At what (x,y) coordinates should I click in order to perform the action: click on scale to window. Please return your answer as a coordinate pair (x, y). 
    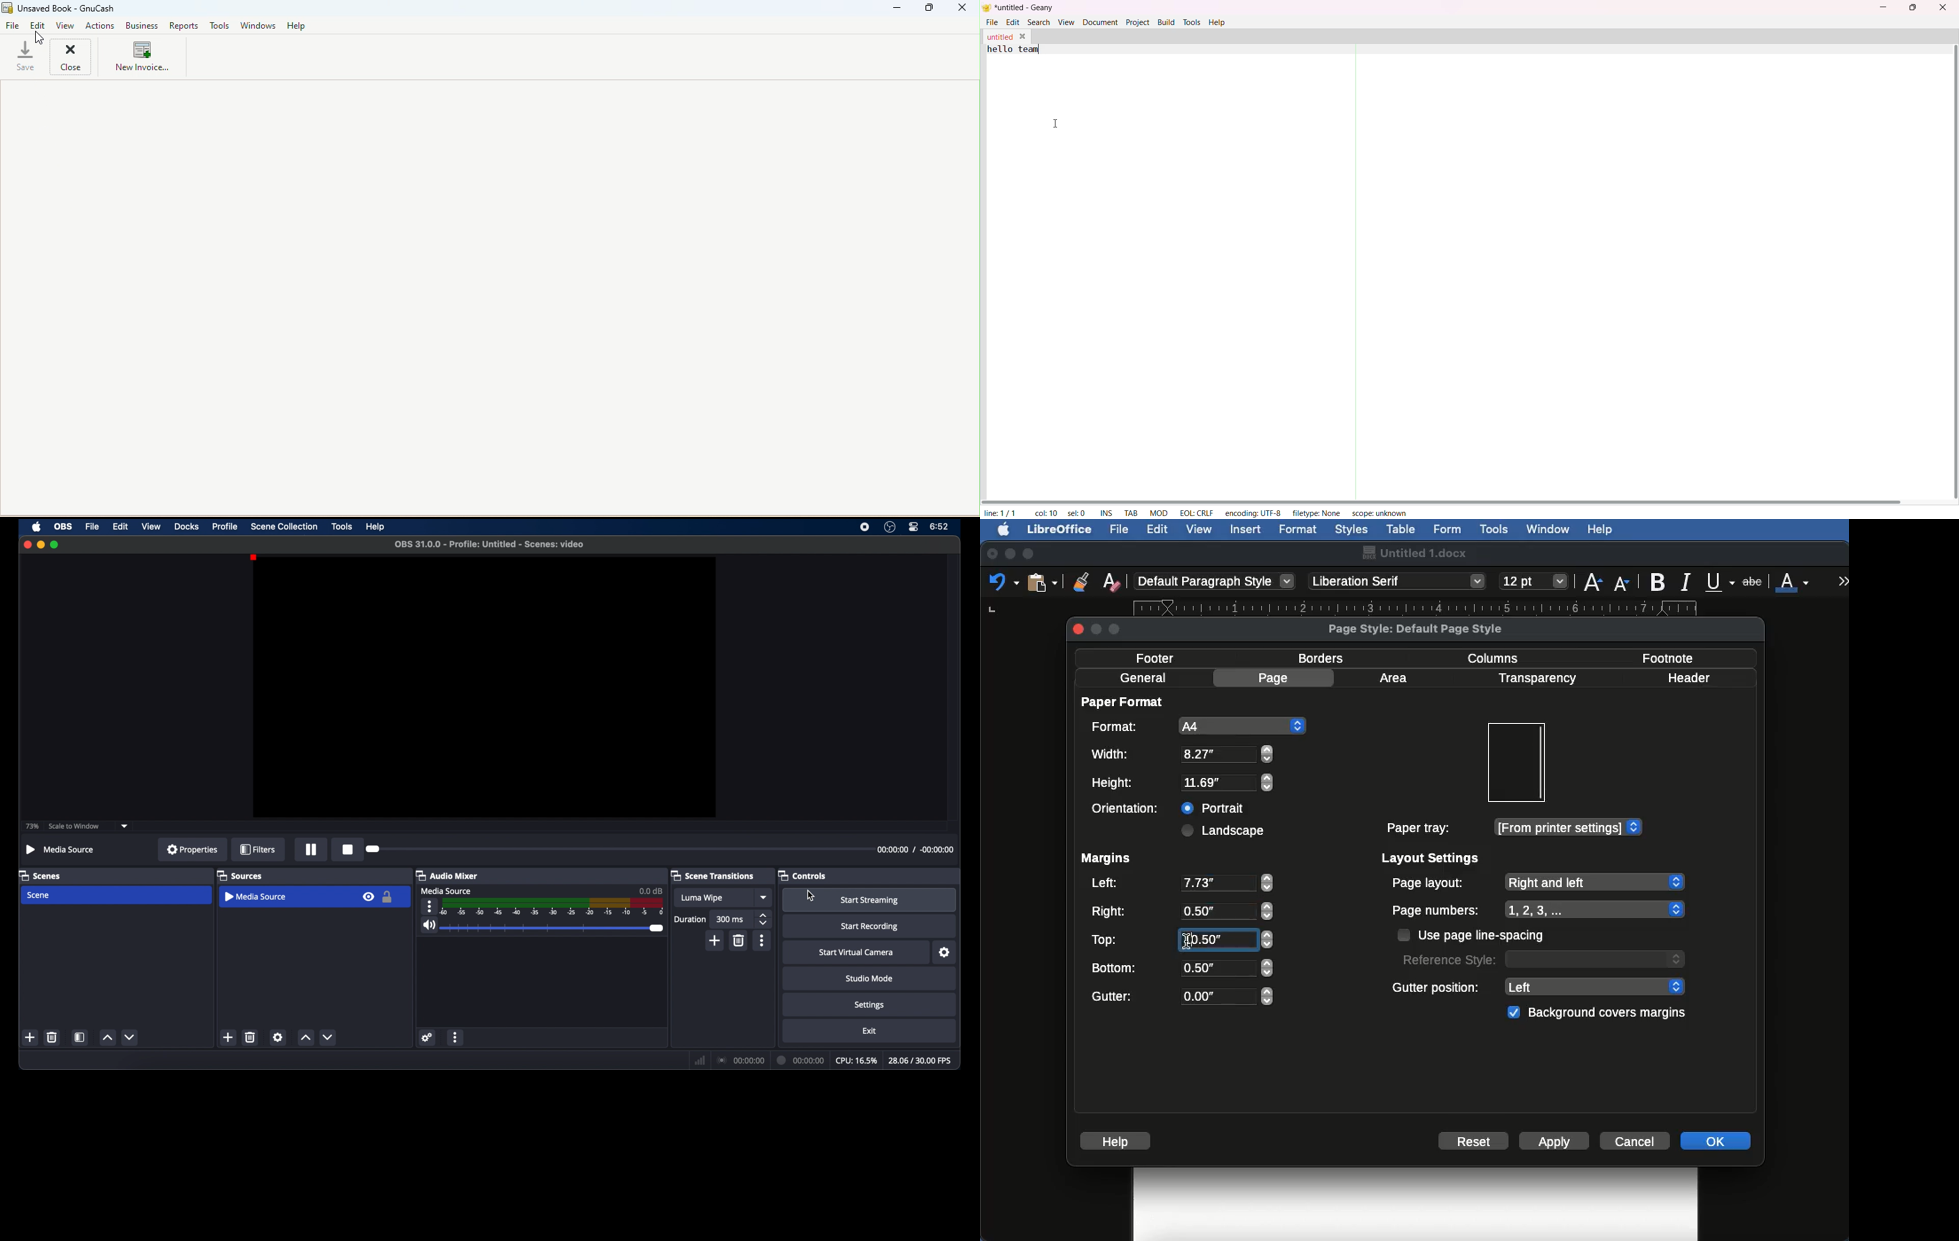
    Looking at the image, I should click on (74, 826).